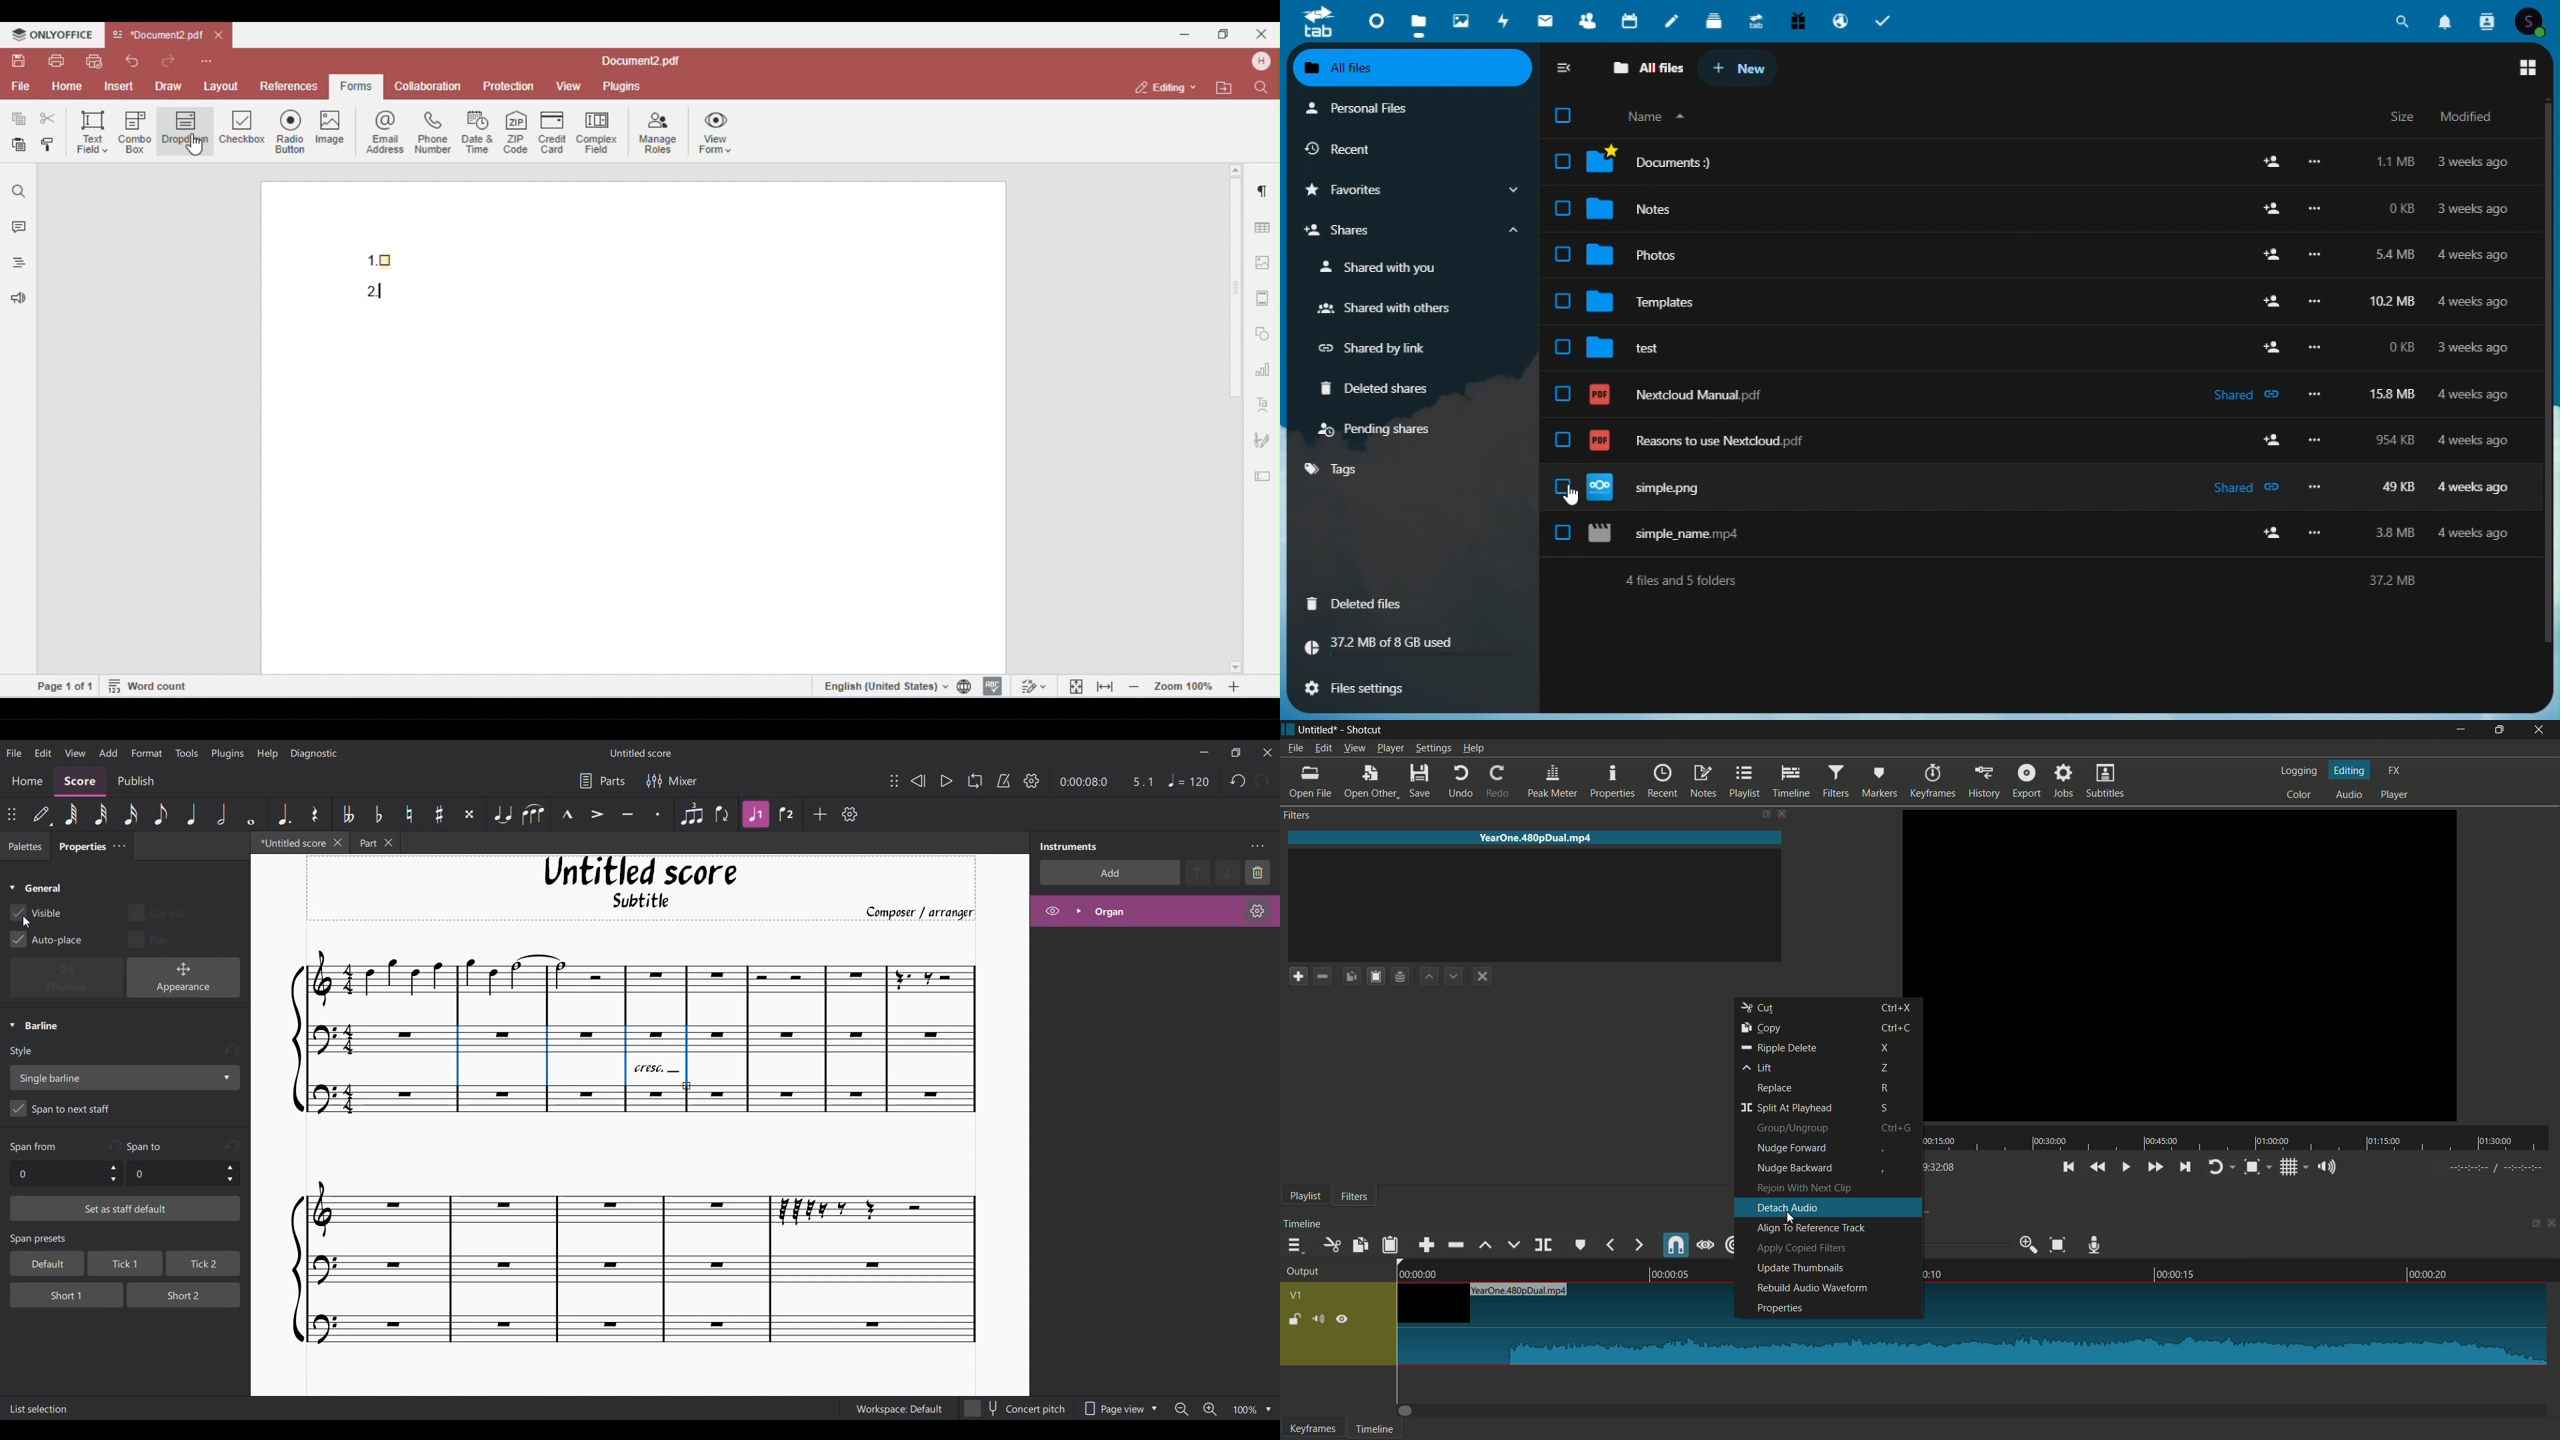  Describe the element at coordinates (1587, 20) in the screenshot. I see `contacts` at that location.